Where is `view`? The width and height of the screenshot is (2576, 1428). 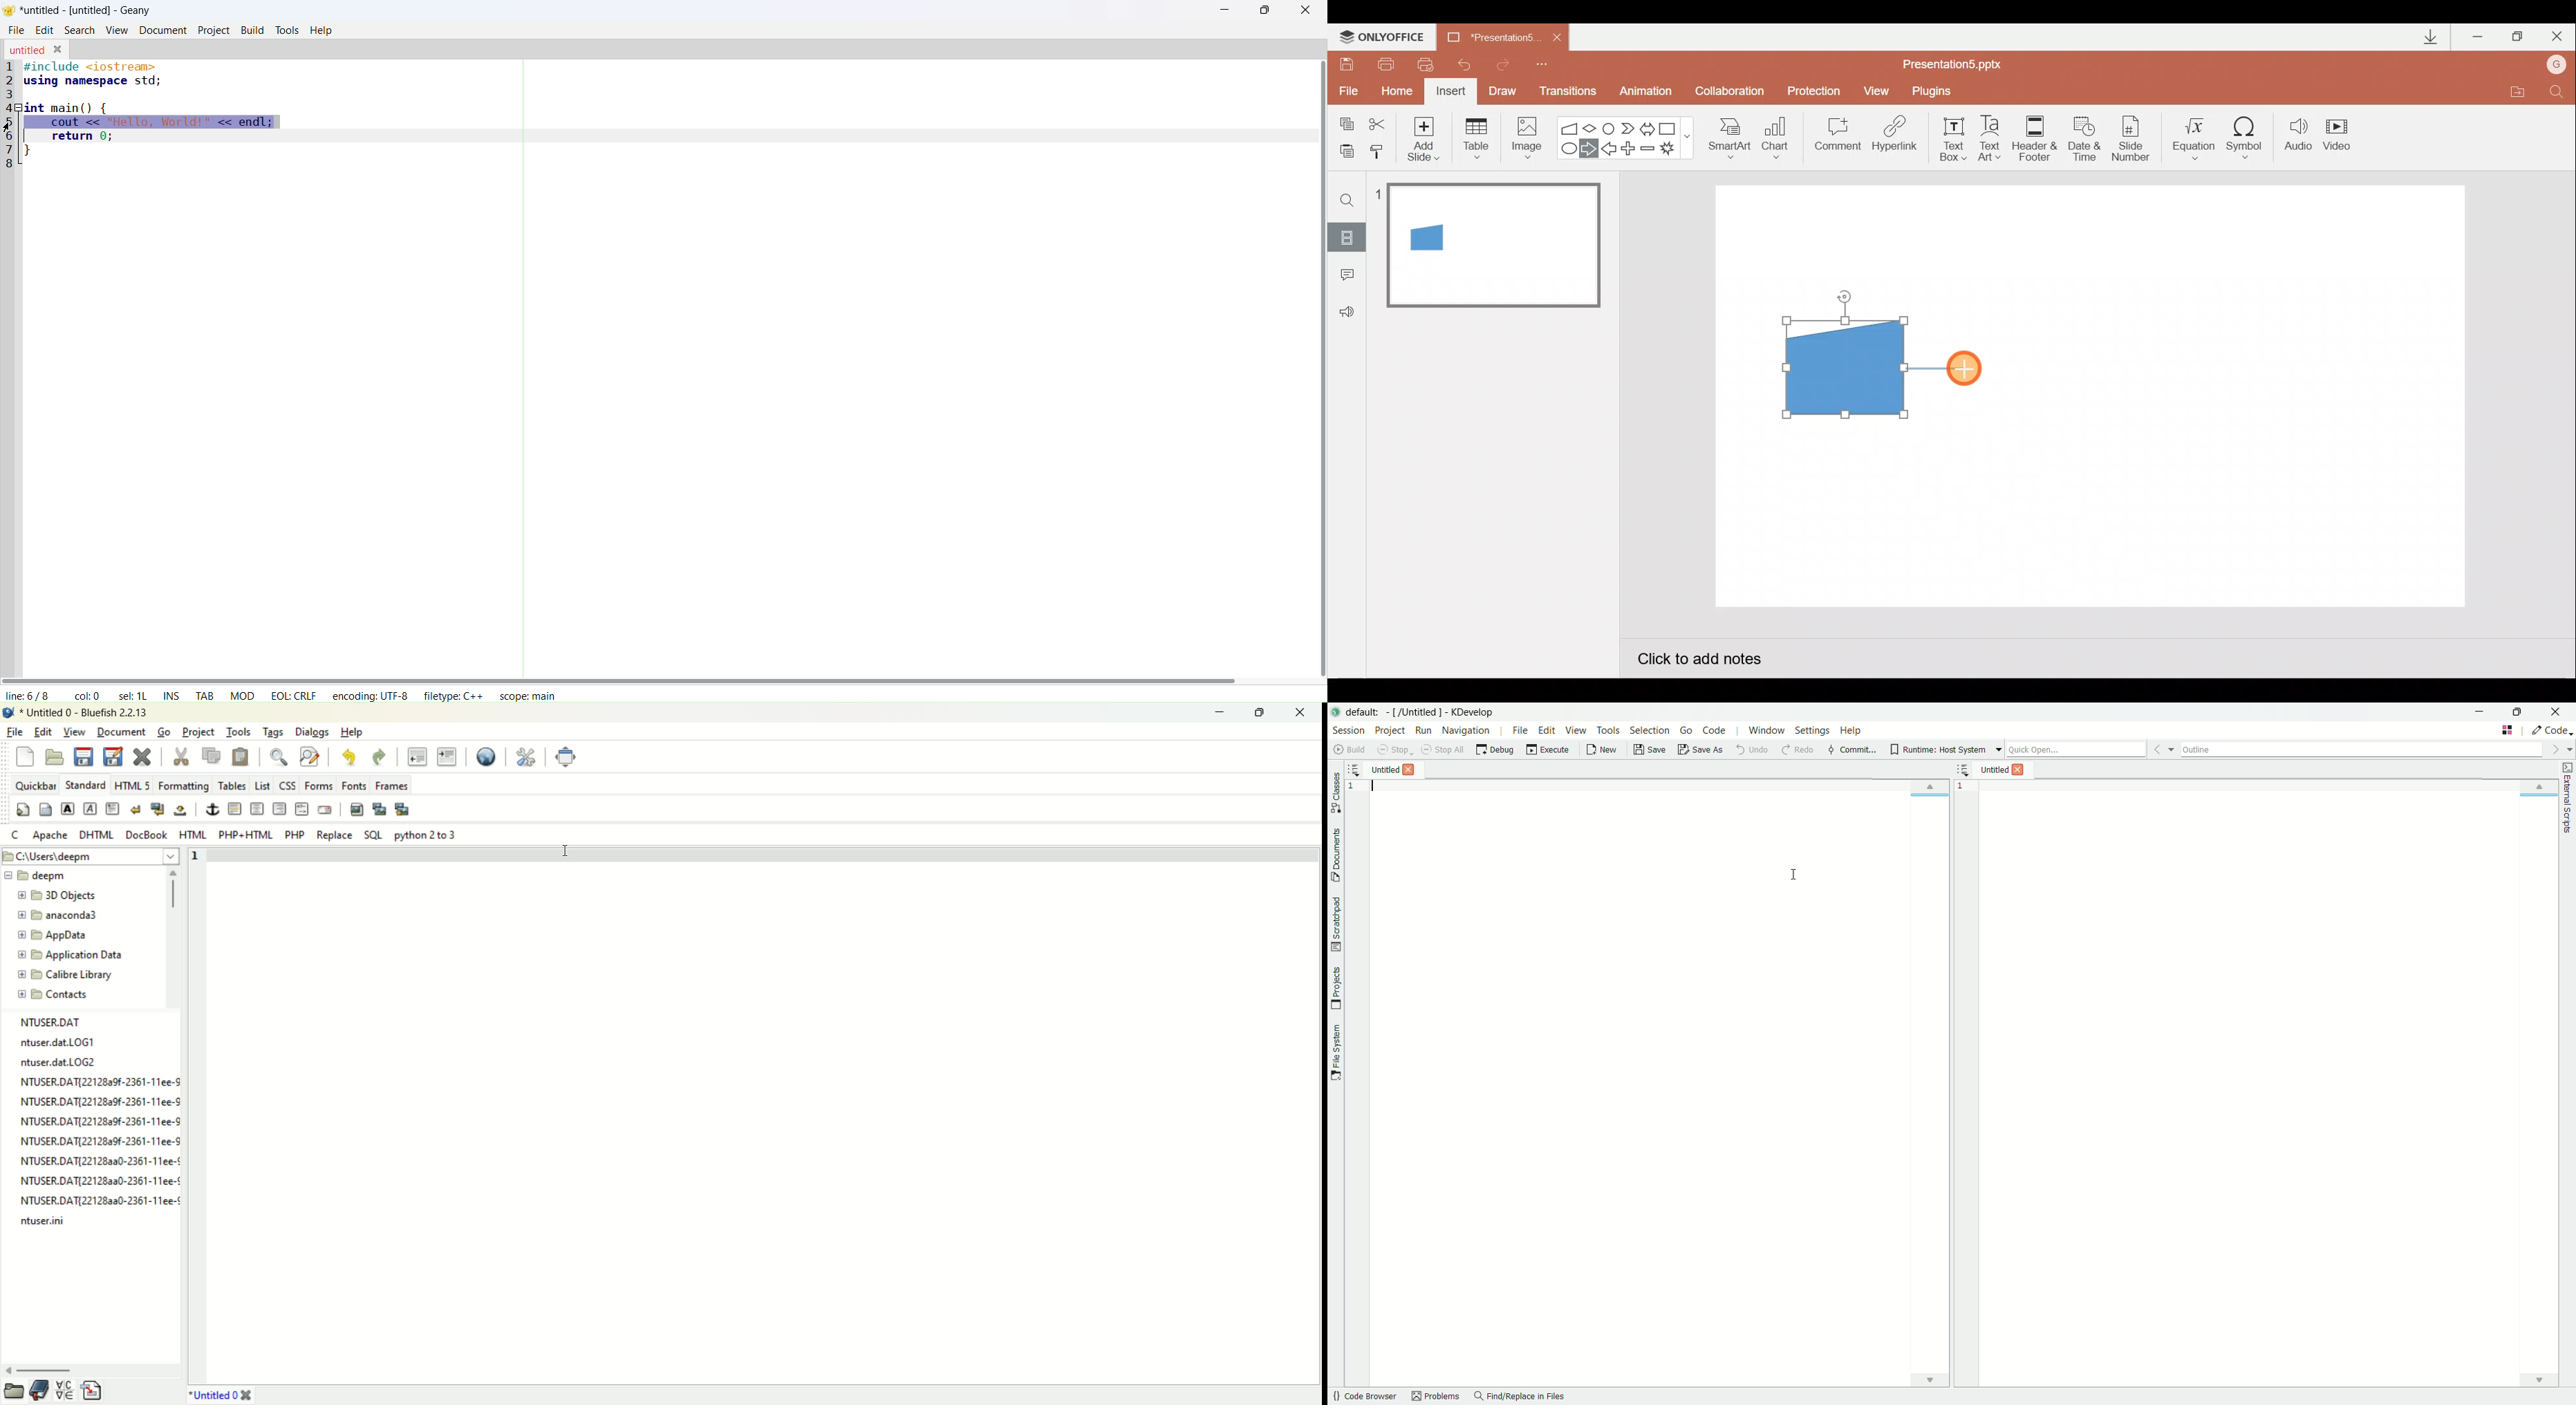
view is located at coordinates (75, 732).